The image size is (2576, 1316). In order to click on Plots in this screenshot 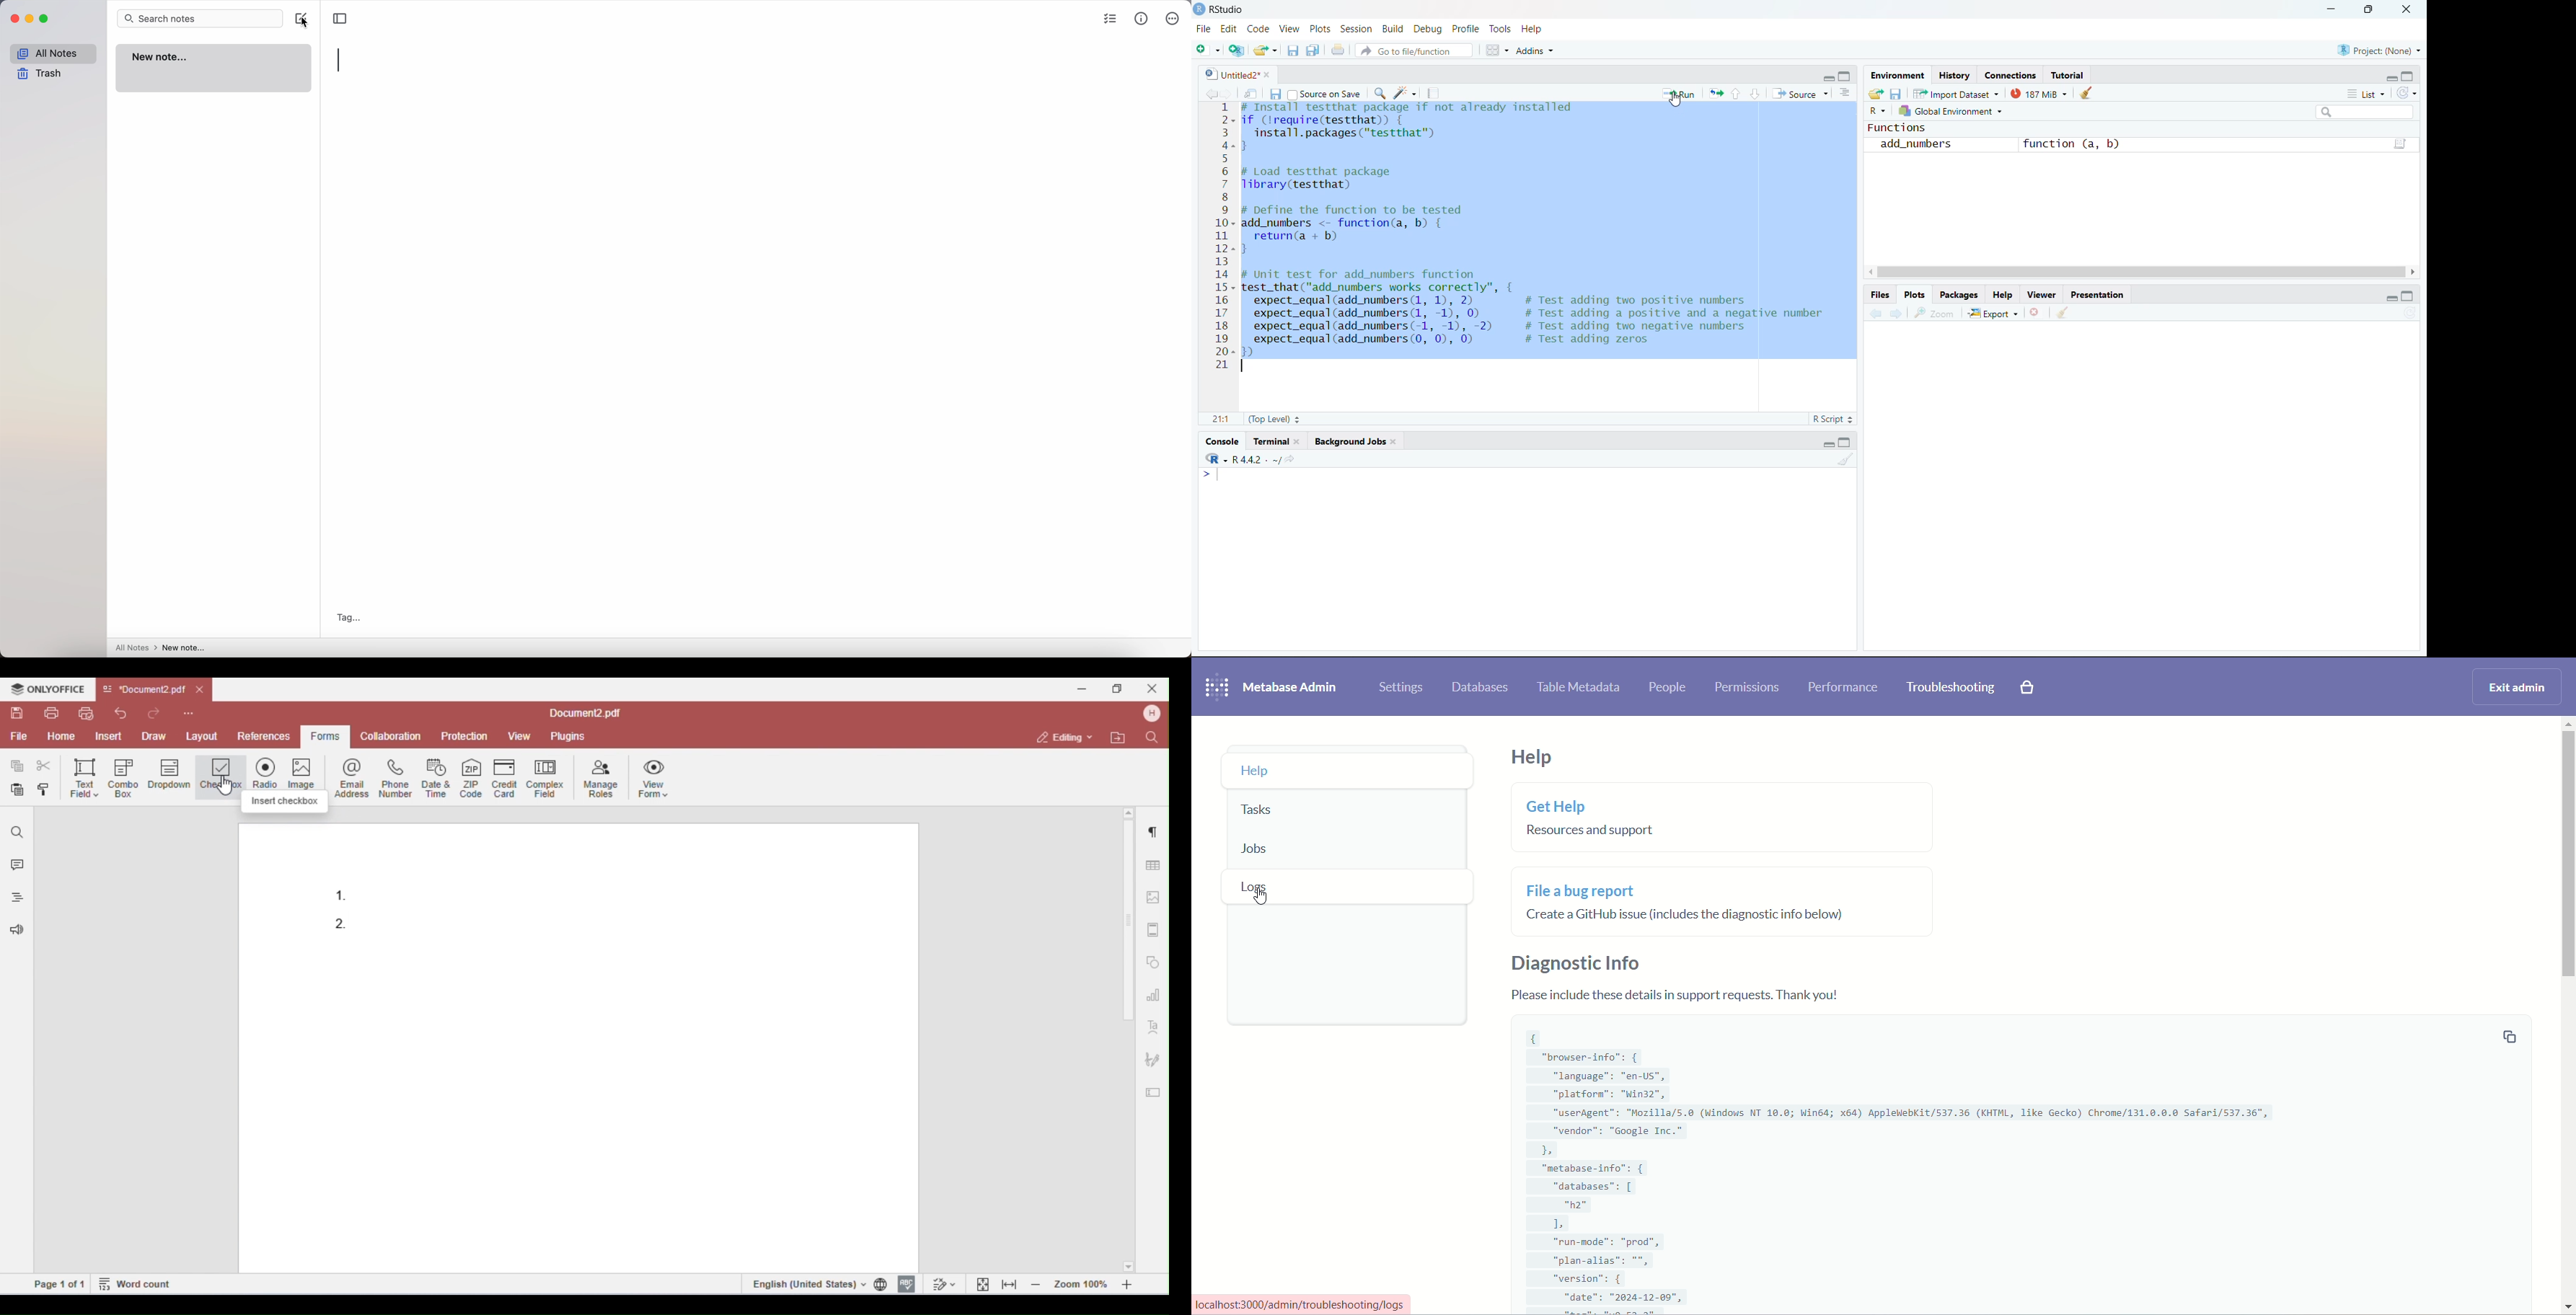, I will do `click(1321, 29)`.